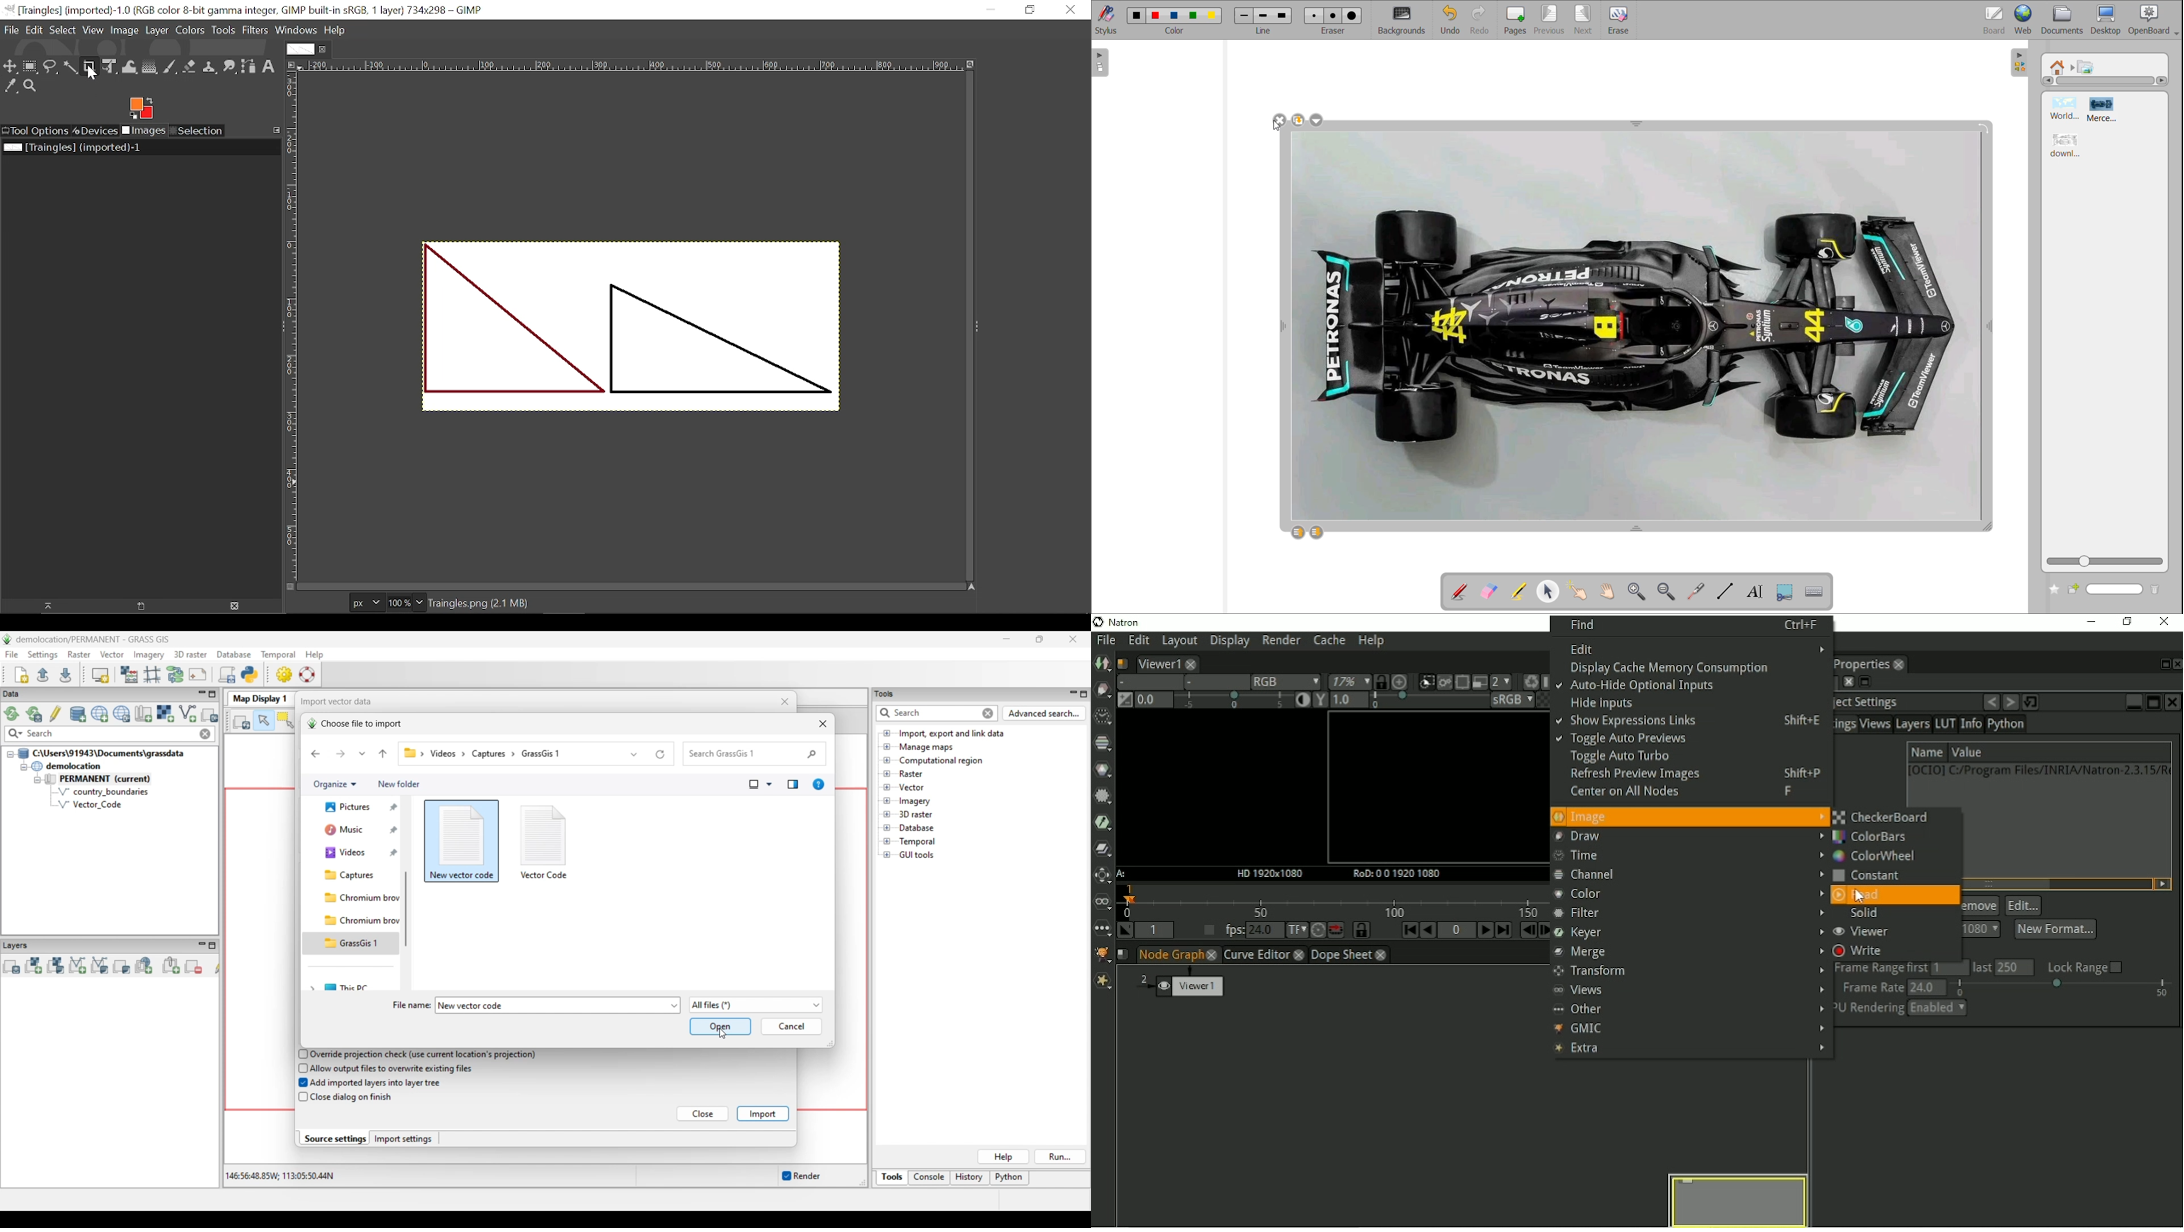 The image size is (2184, 1232). I want to click on line 3, so click(1282, 15).